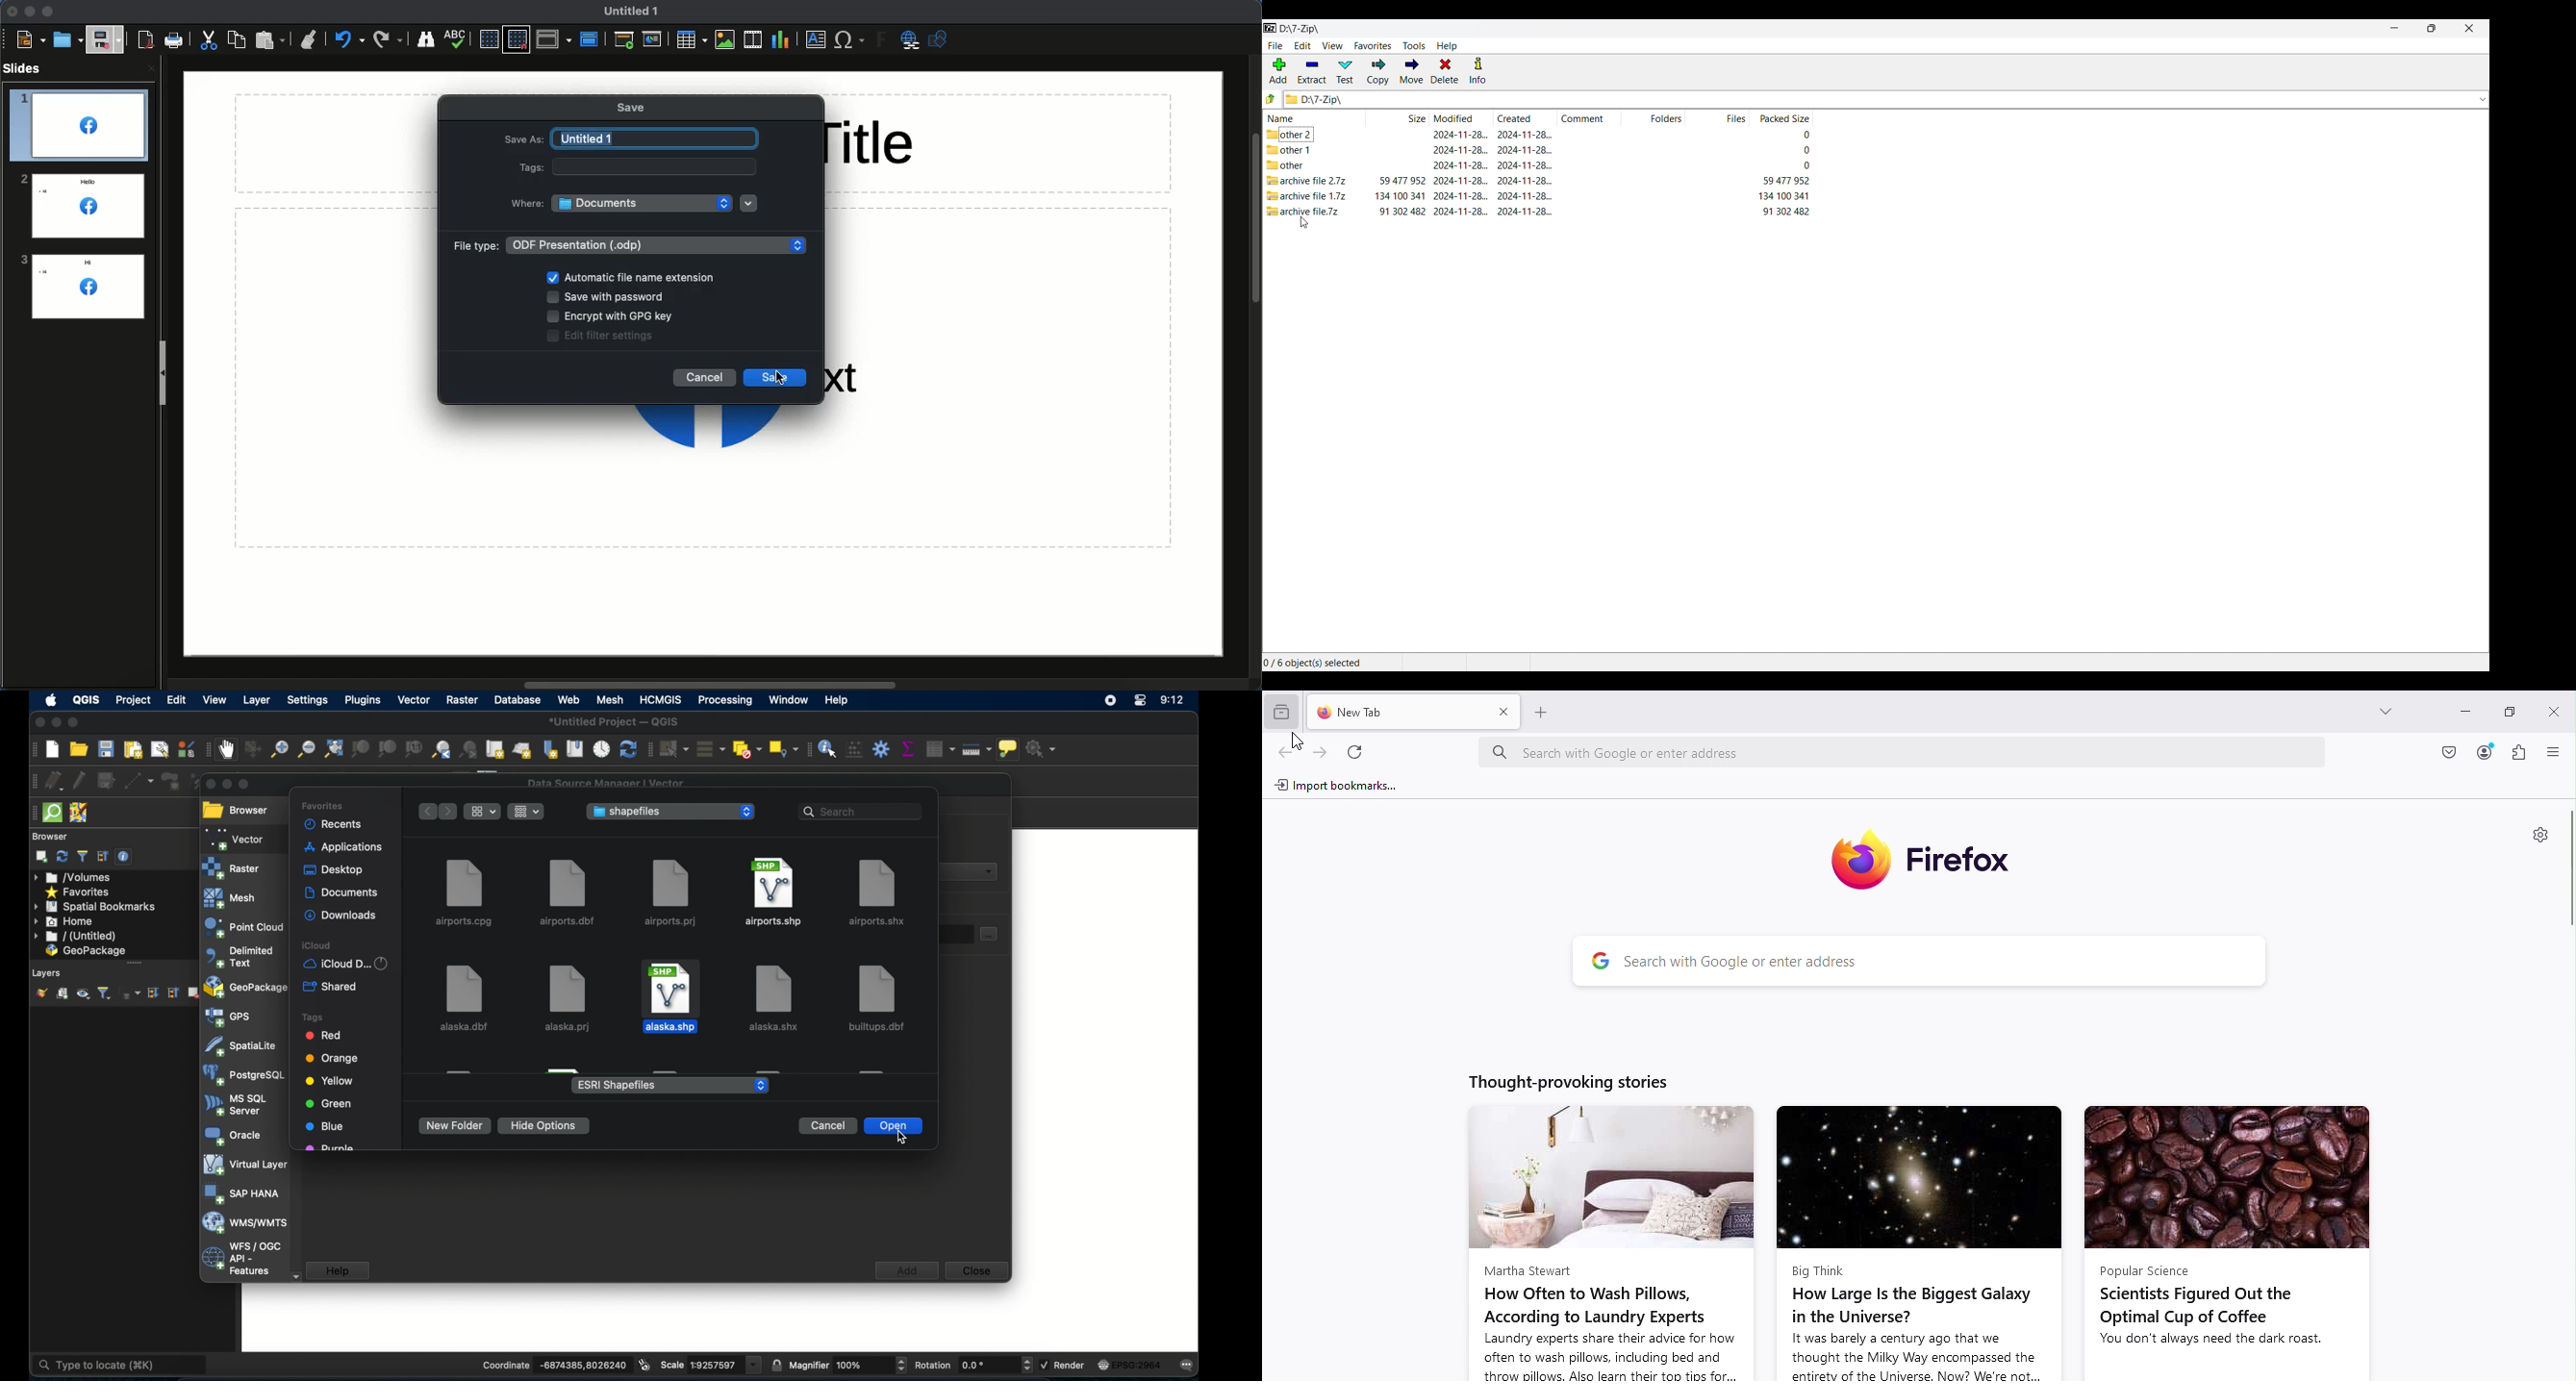 The height and width of the screenshot is (1400, 2576). What do you see at coordinates (748, 811) in the screenshot?
I see `stepper buttons` at bounding box center [748, 811].